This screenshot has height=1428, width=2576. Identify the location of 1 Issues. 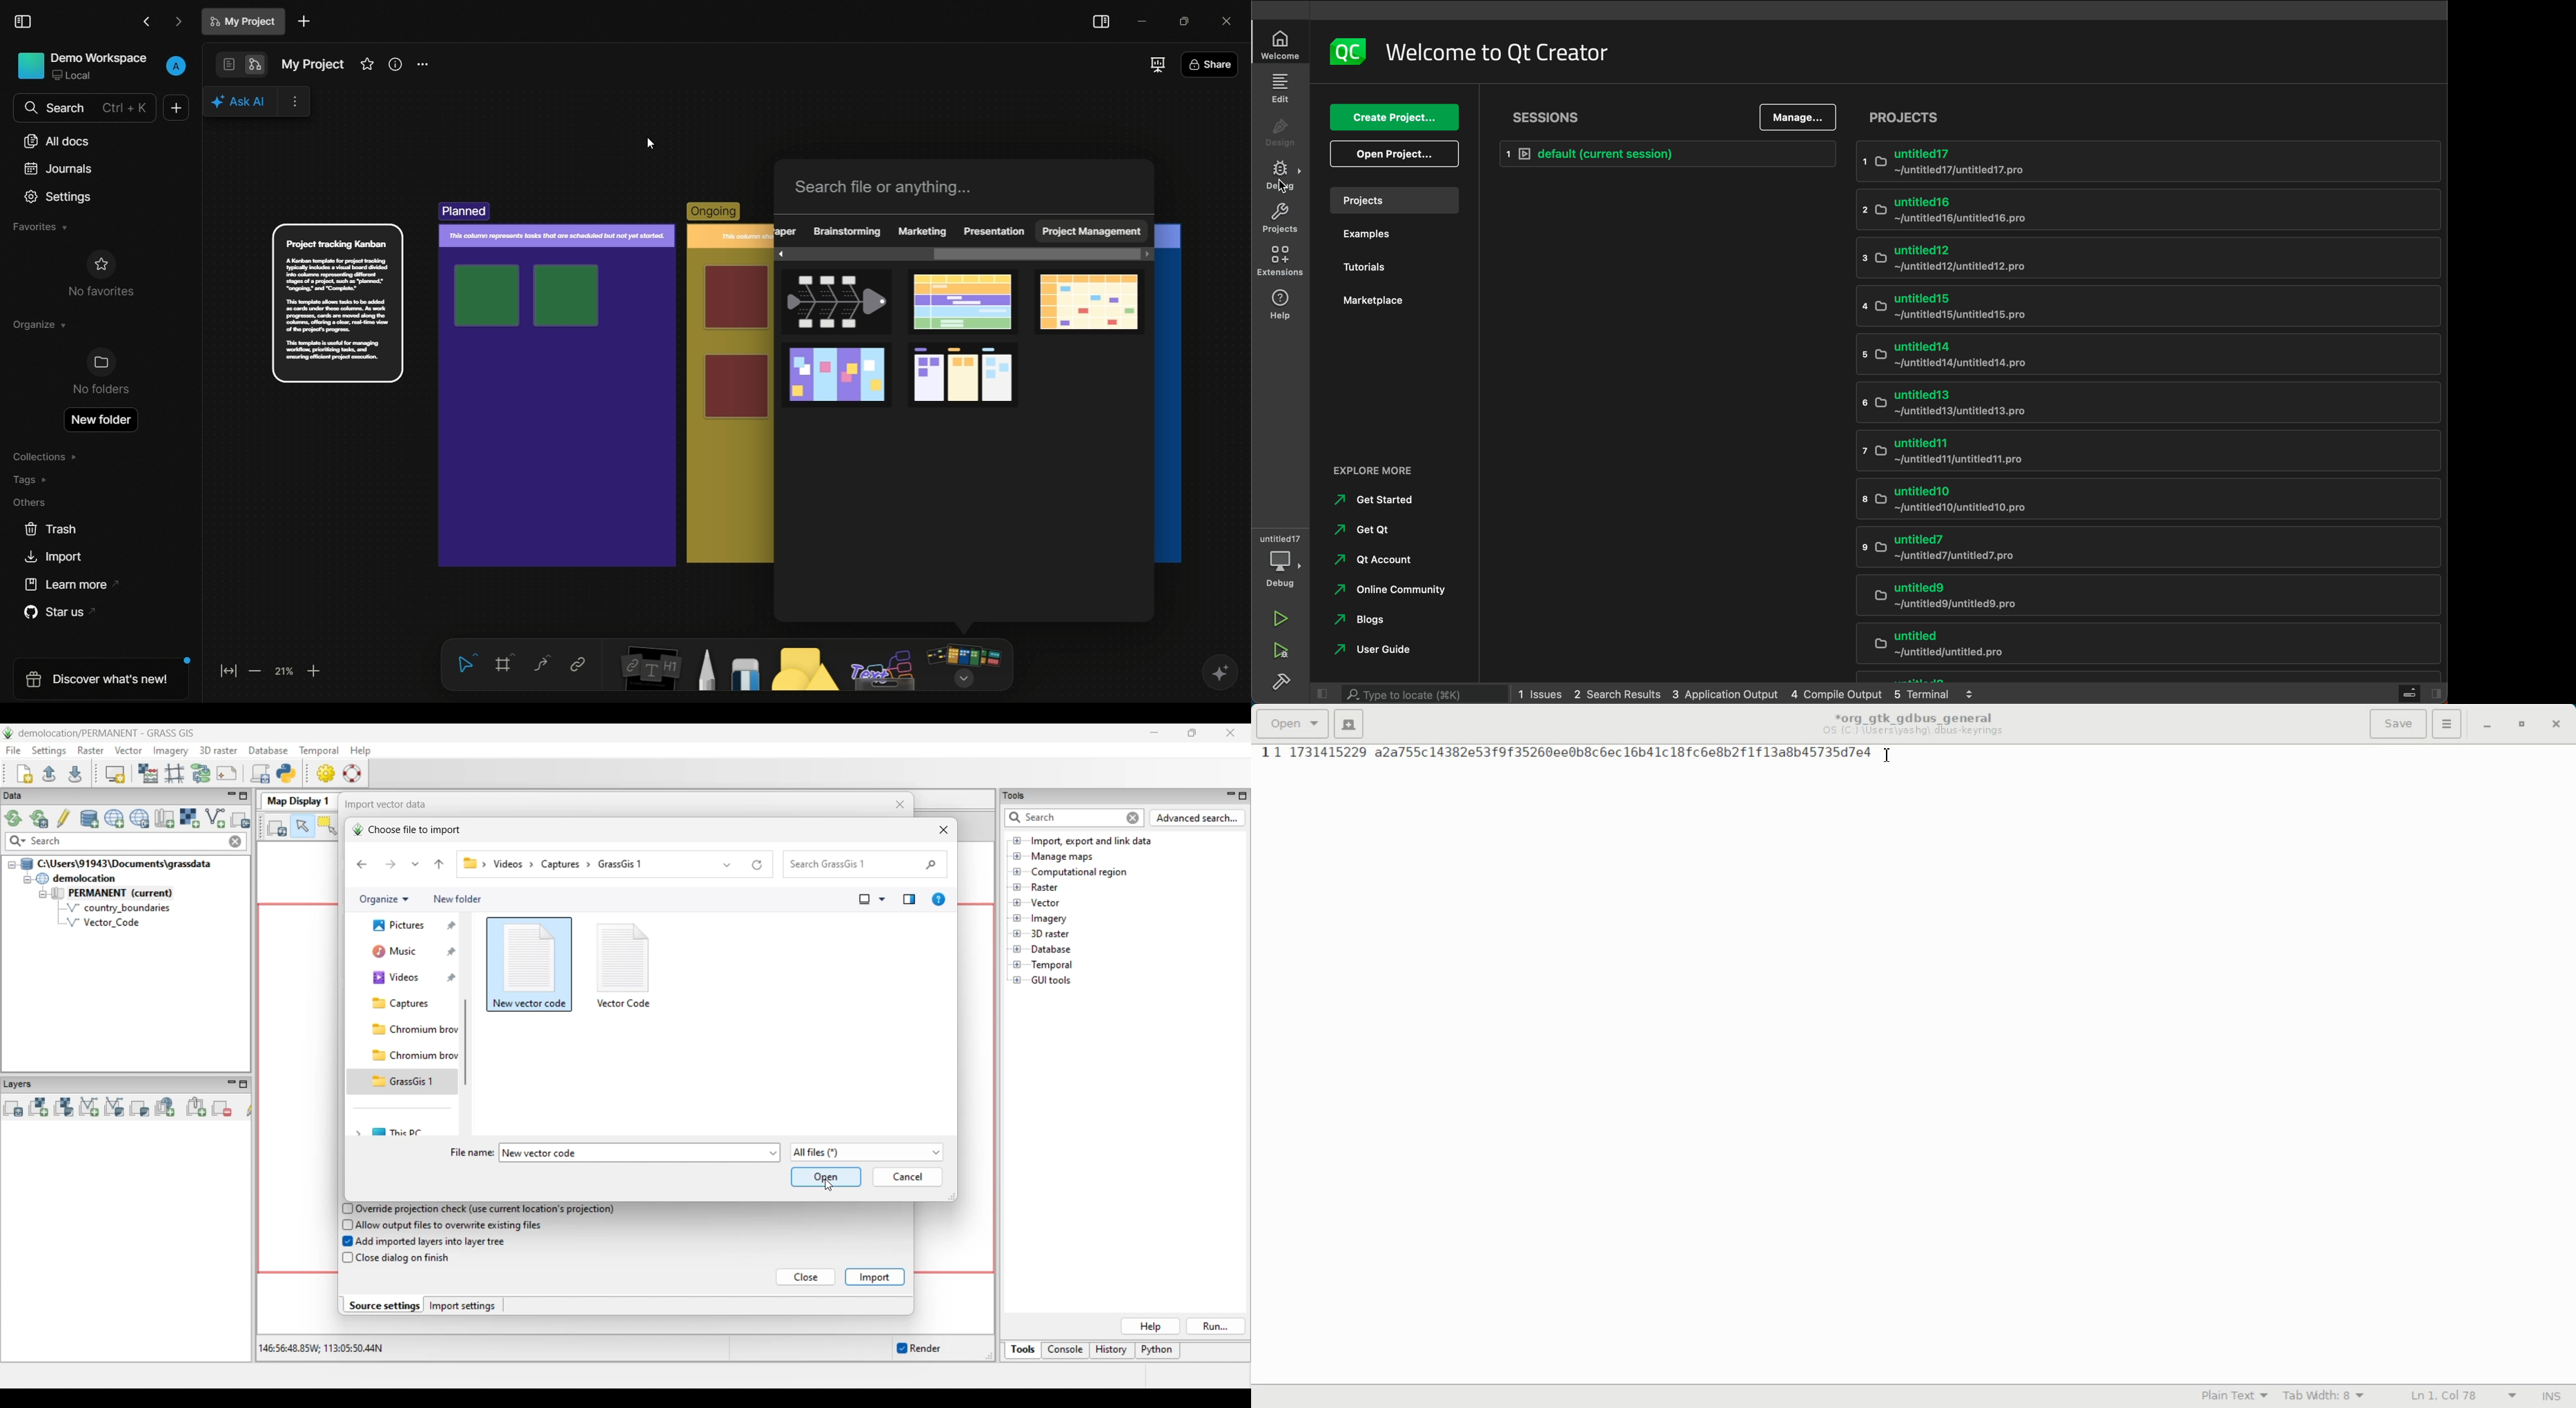
(1537, 694).